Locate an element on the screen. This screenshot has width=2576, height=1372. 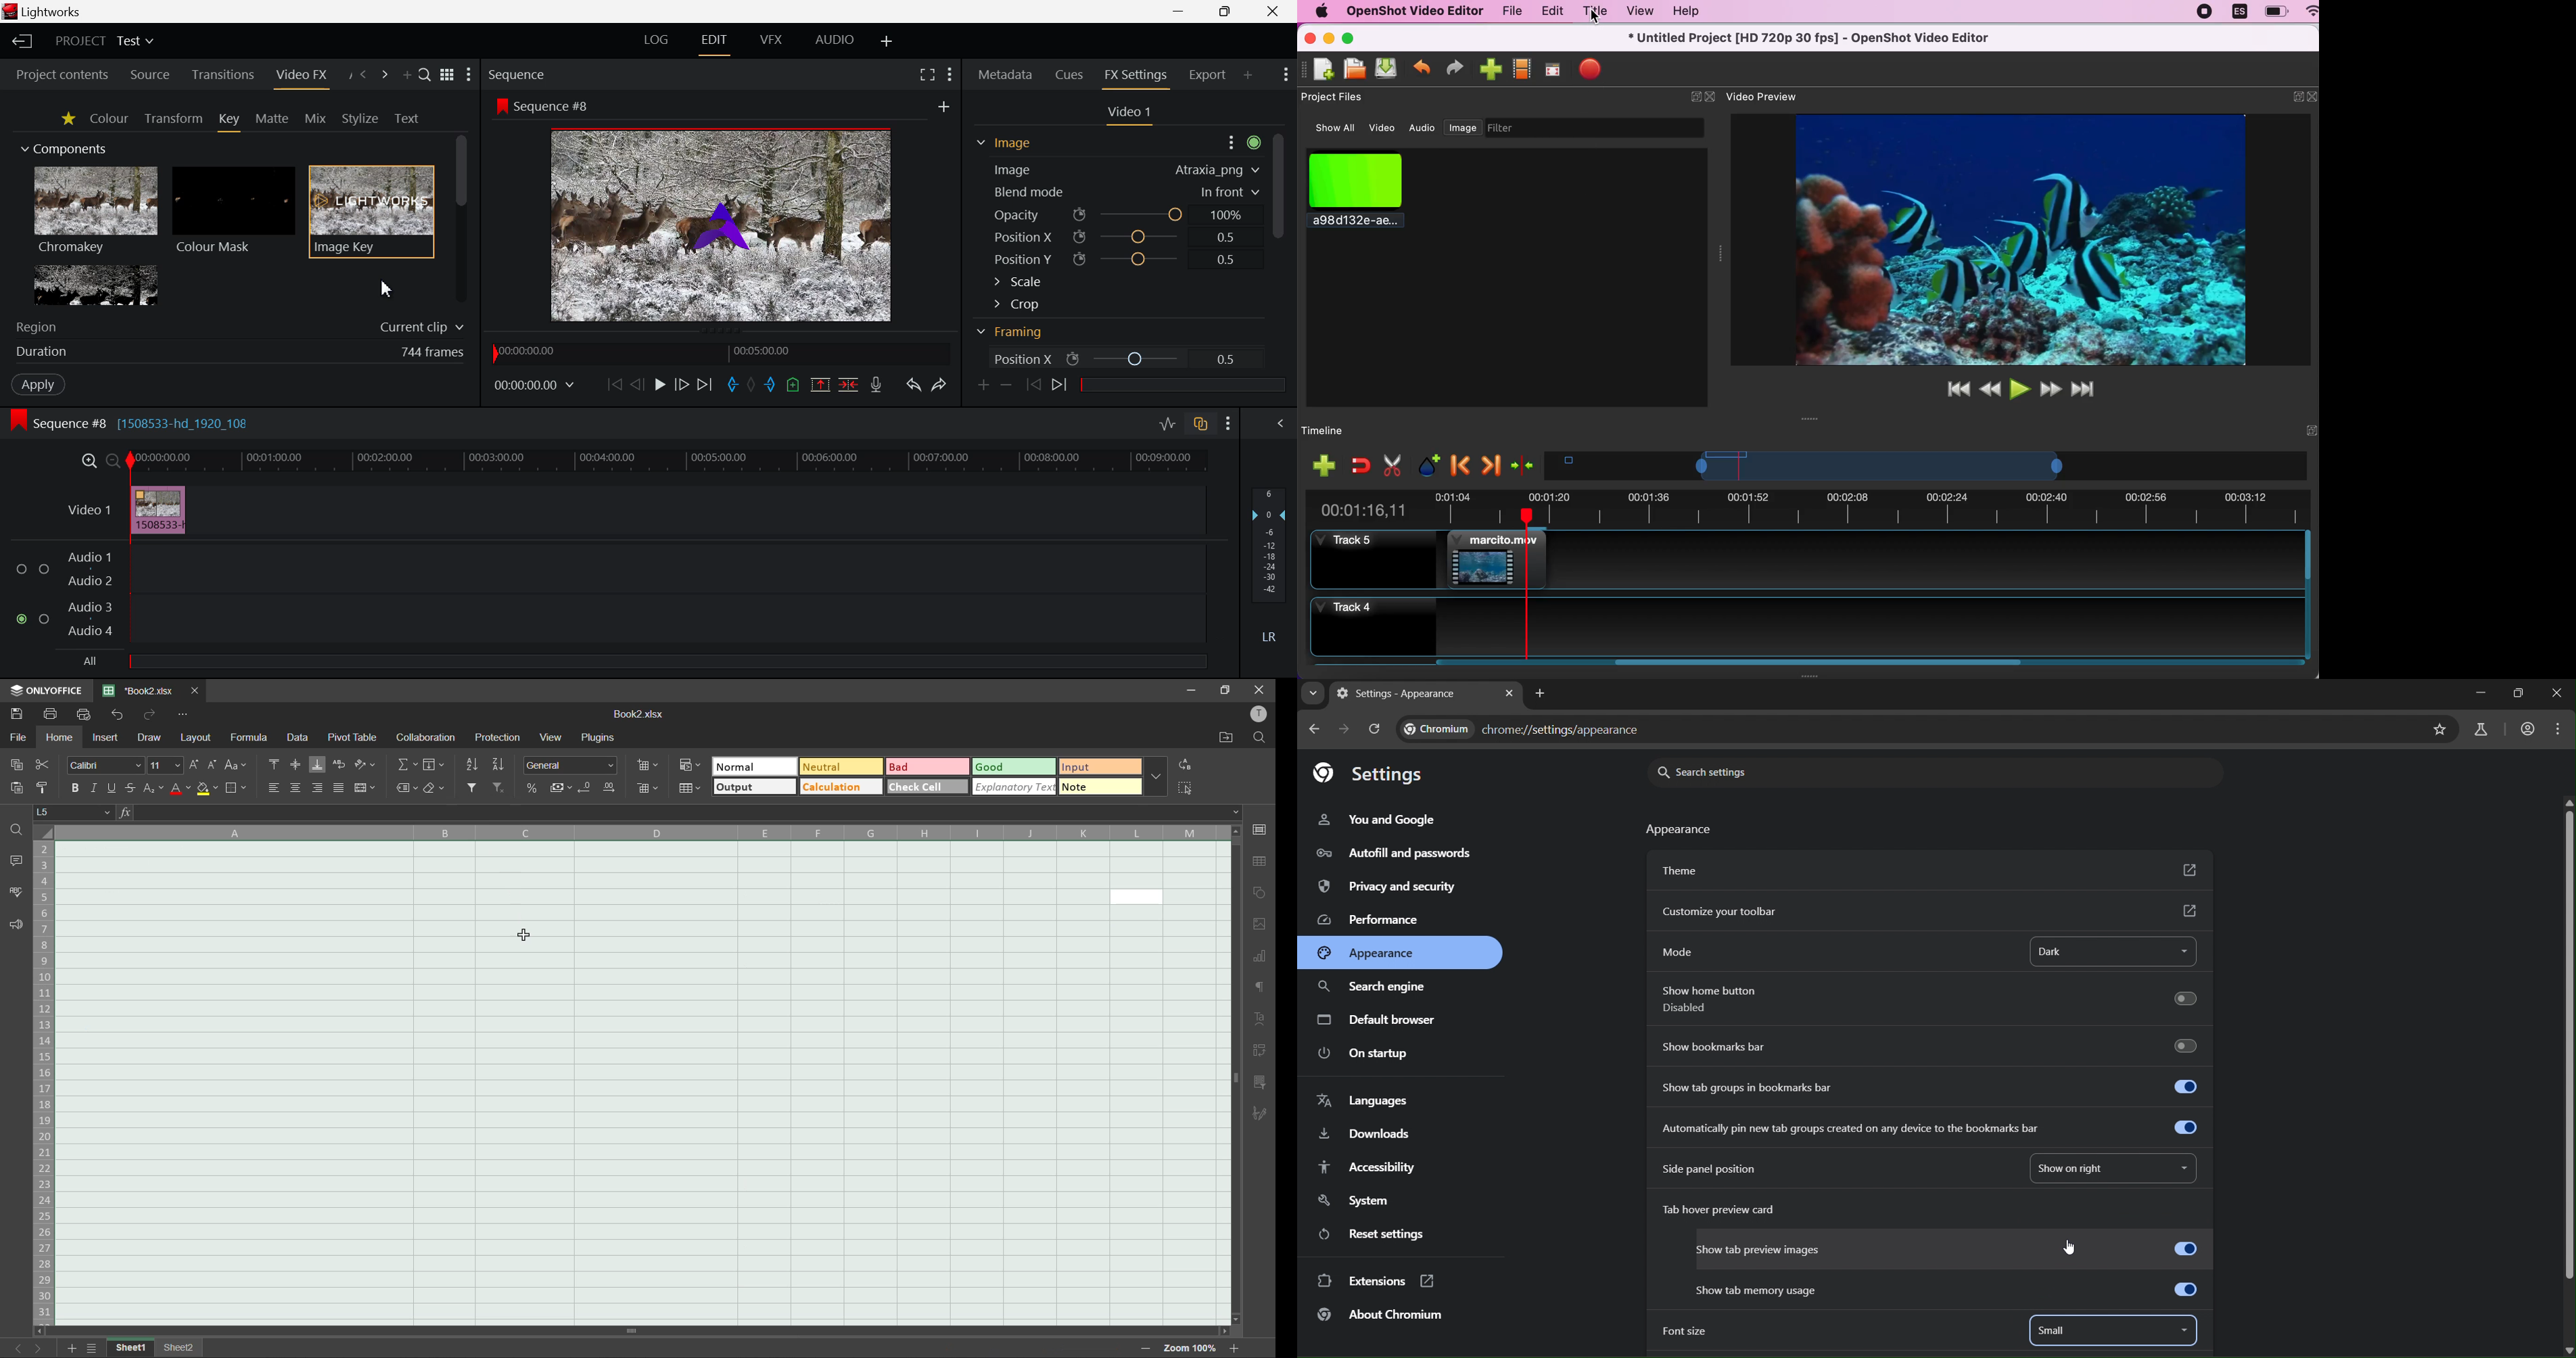
00:05:00.00 is located at coordinates (765, 352).